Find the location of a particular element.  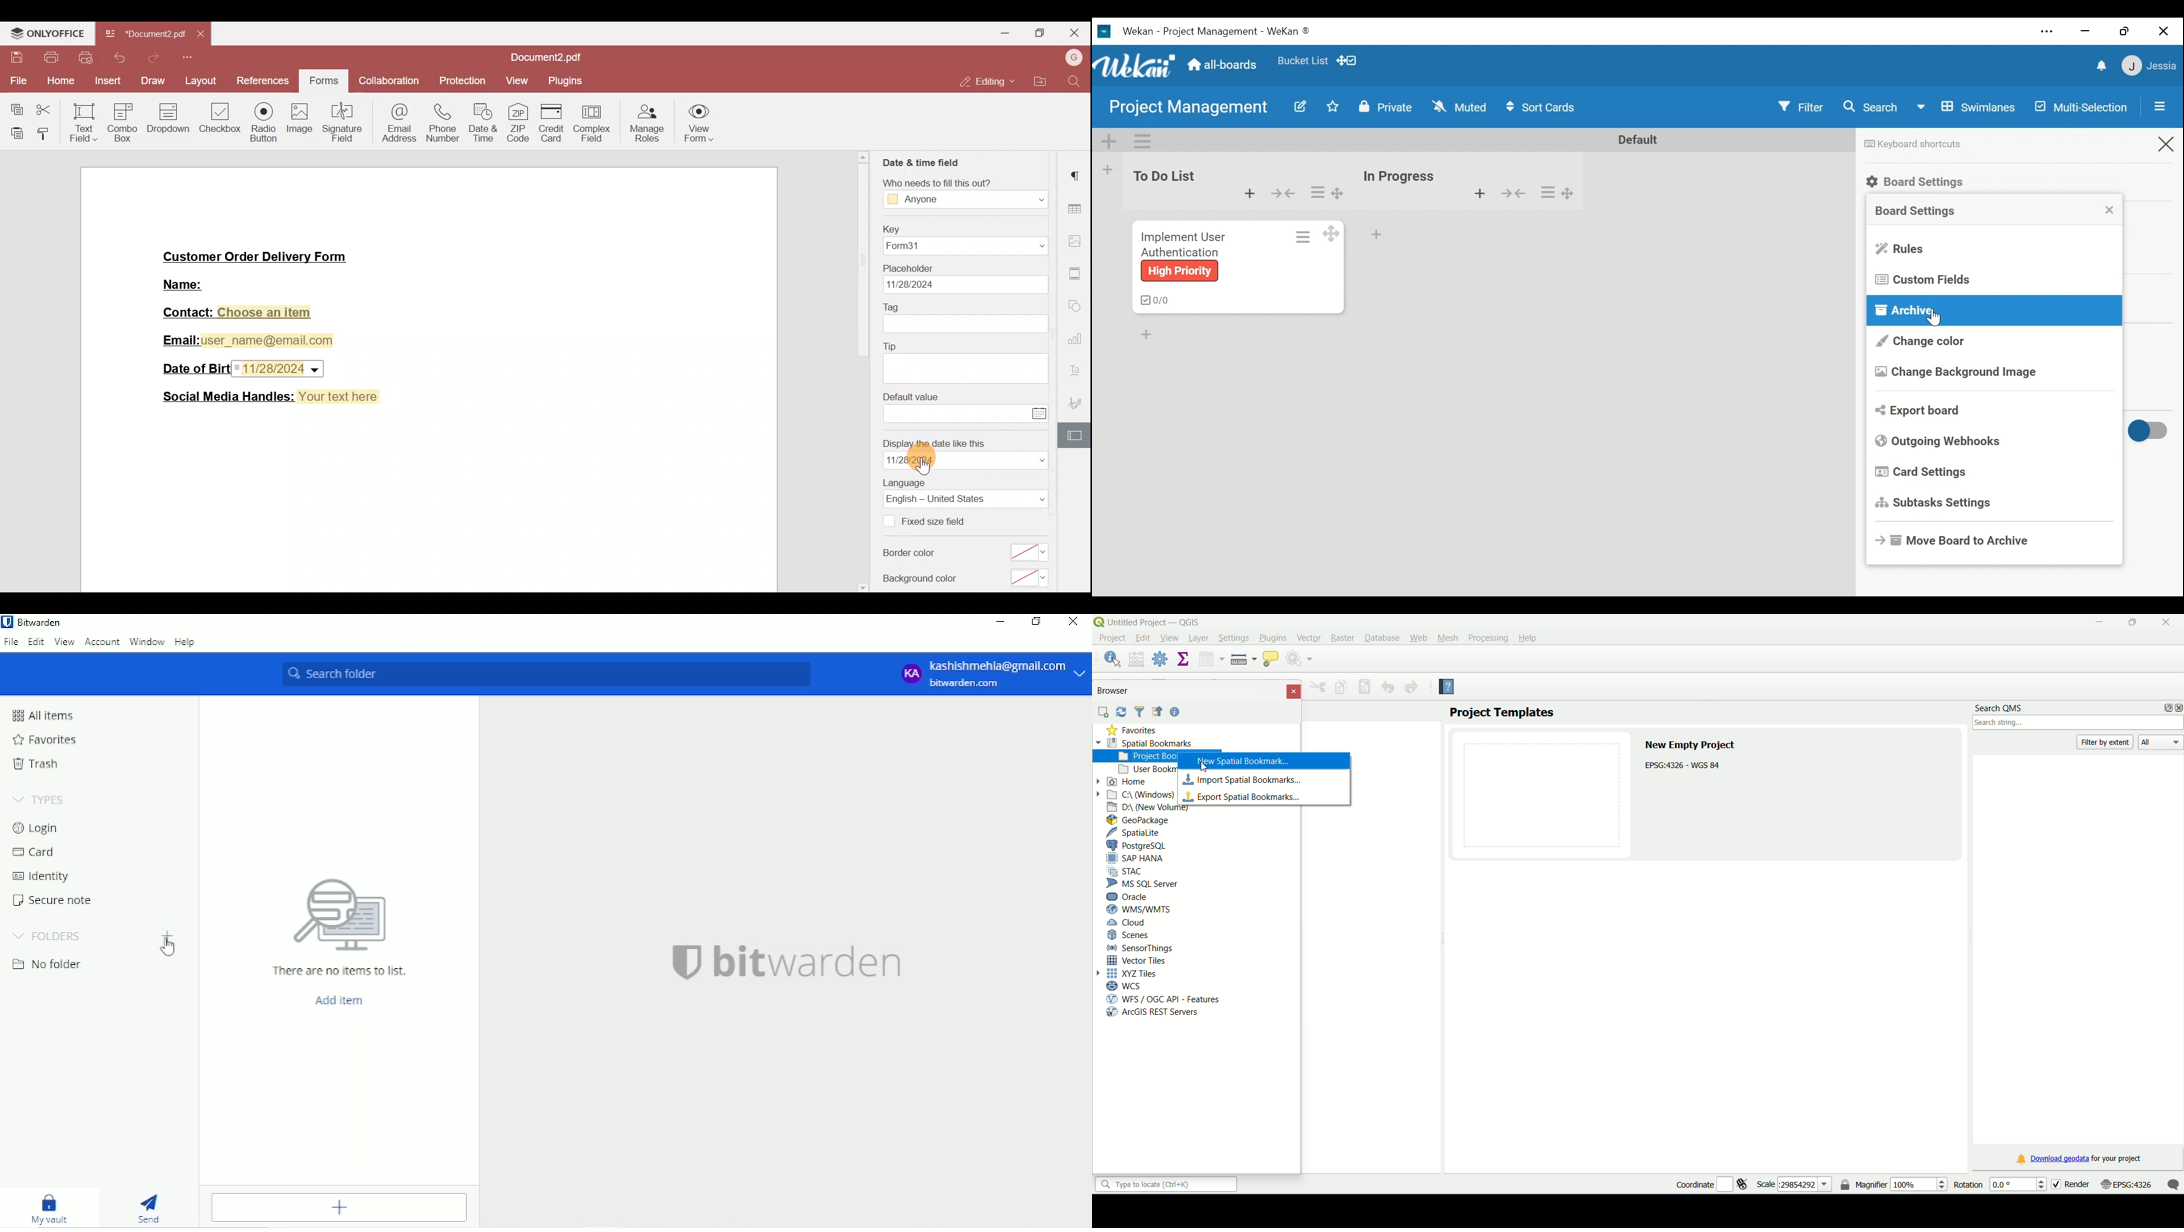

Tip is located at coordinates (891, 346).